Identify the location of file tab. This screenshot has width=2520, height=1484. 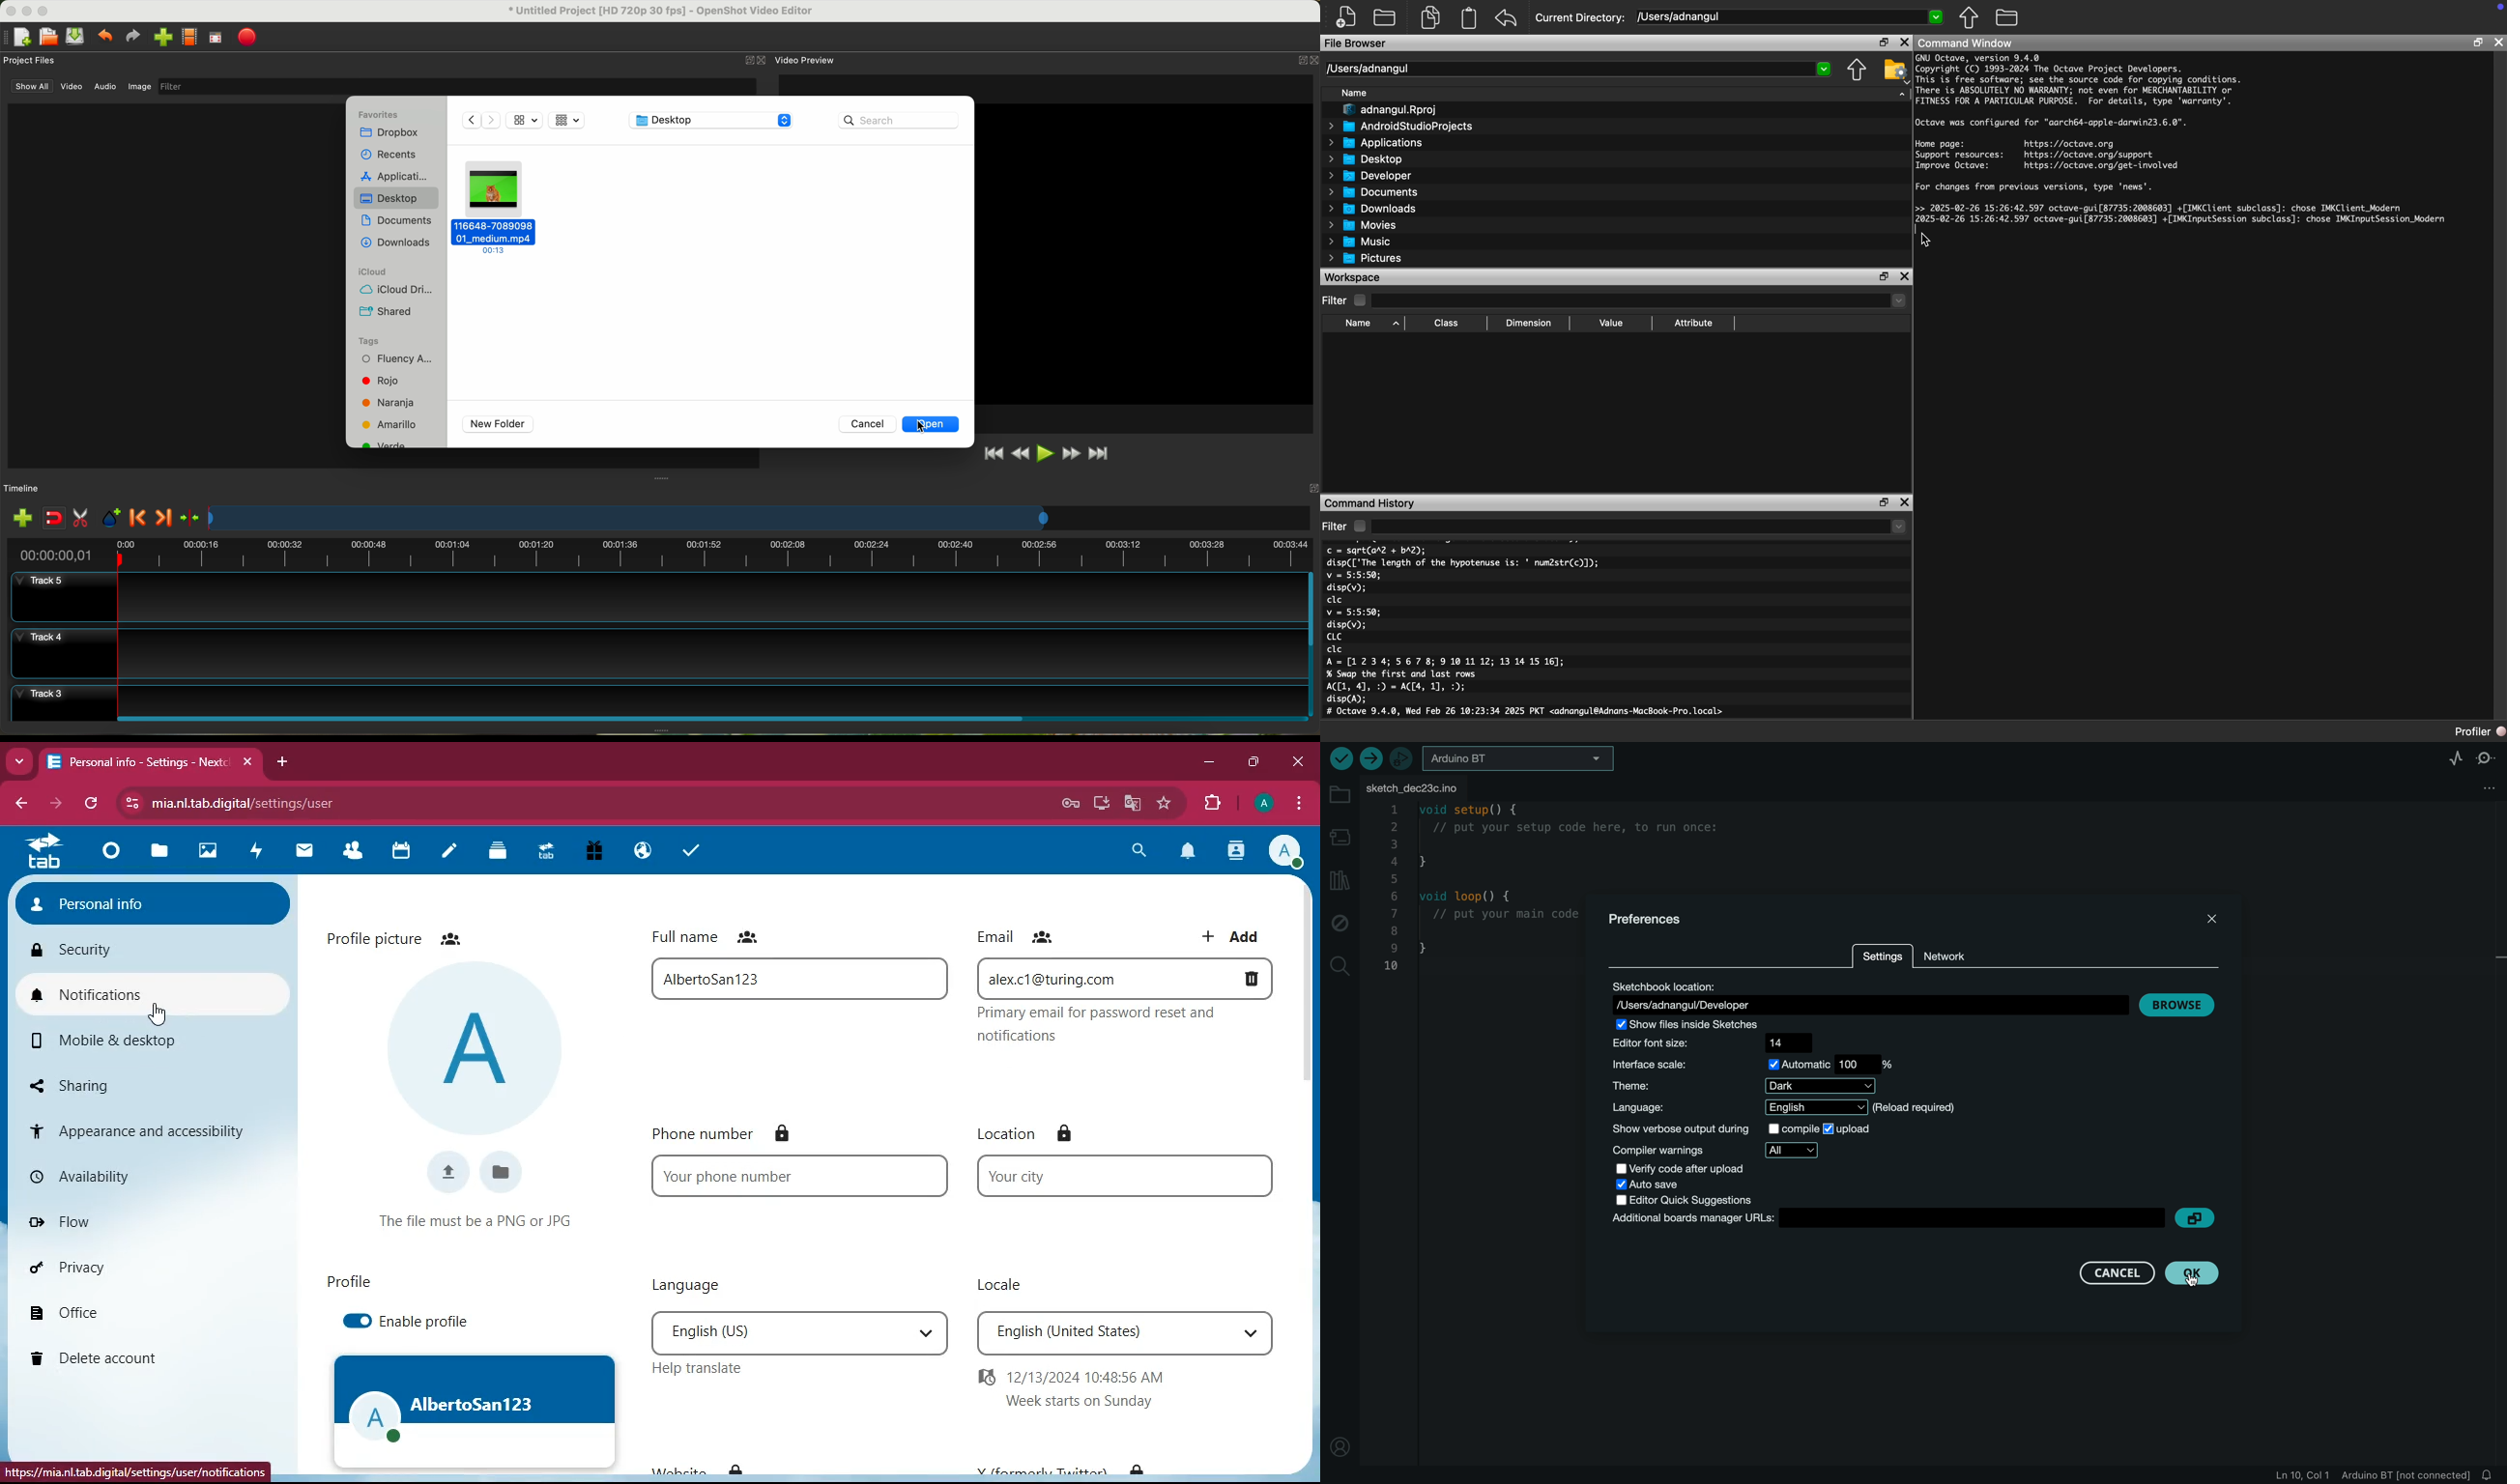
(1432, 785).